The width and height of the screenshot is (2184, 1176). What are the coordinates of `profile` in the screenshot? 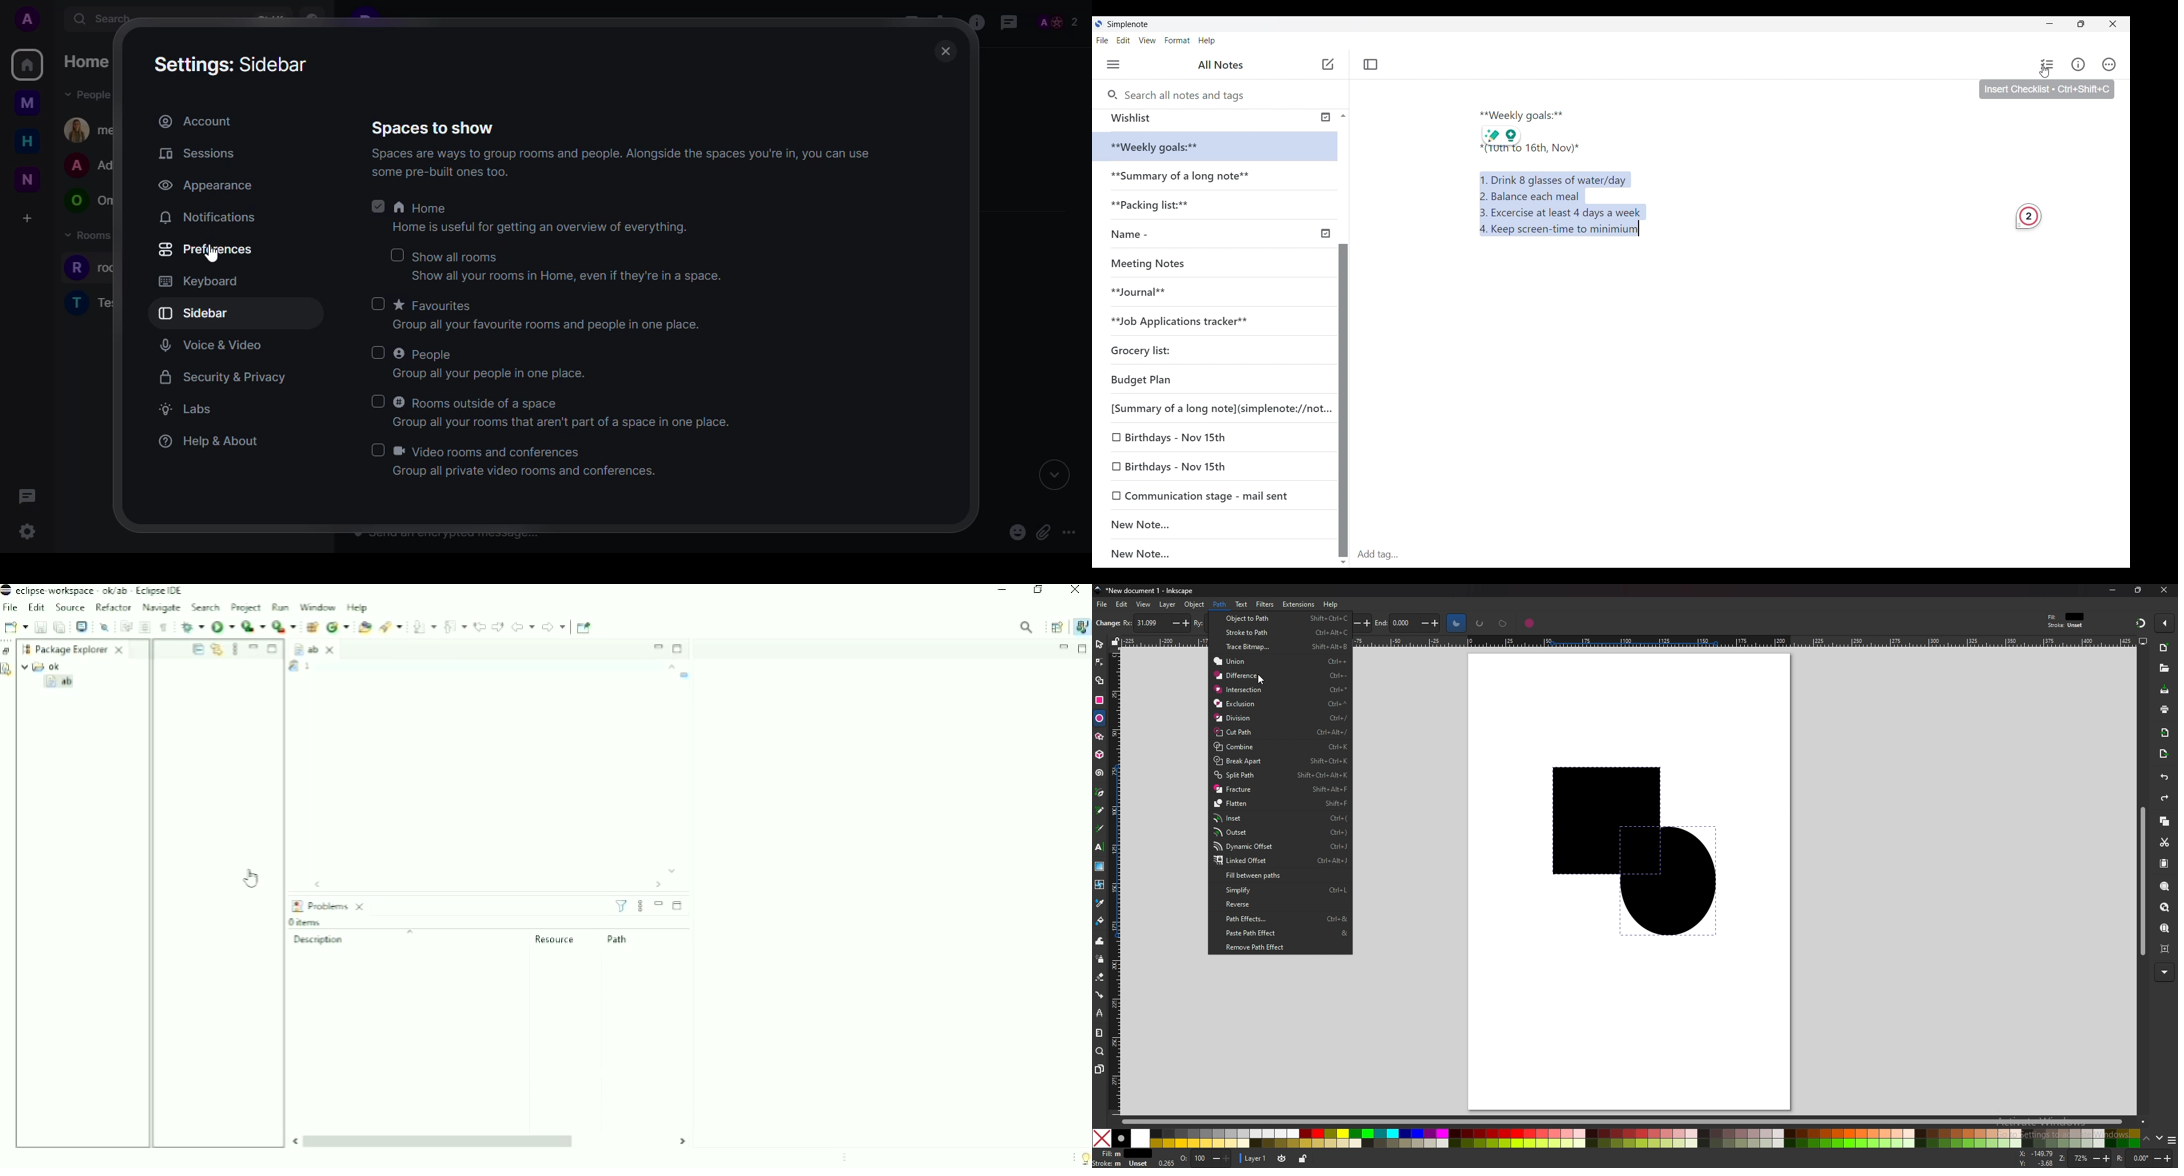 It's located at (28, 19).